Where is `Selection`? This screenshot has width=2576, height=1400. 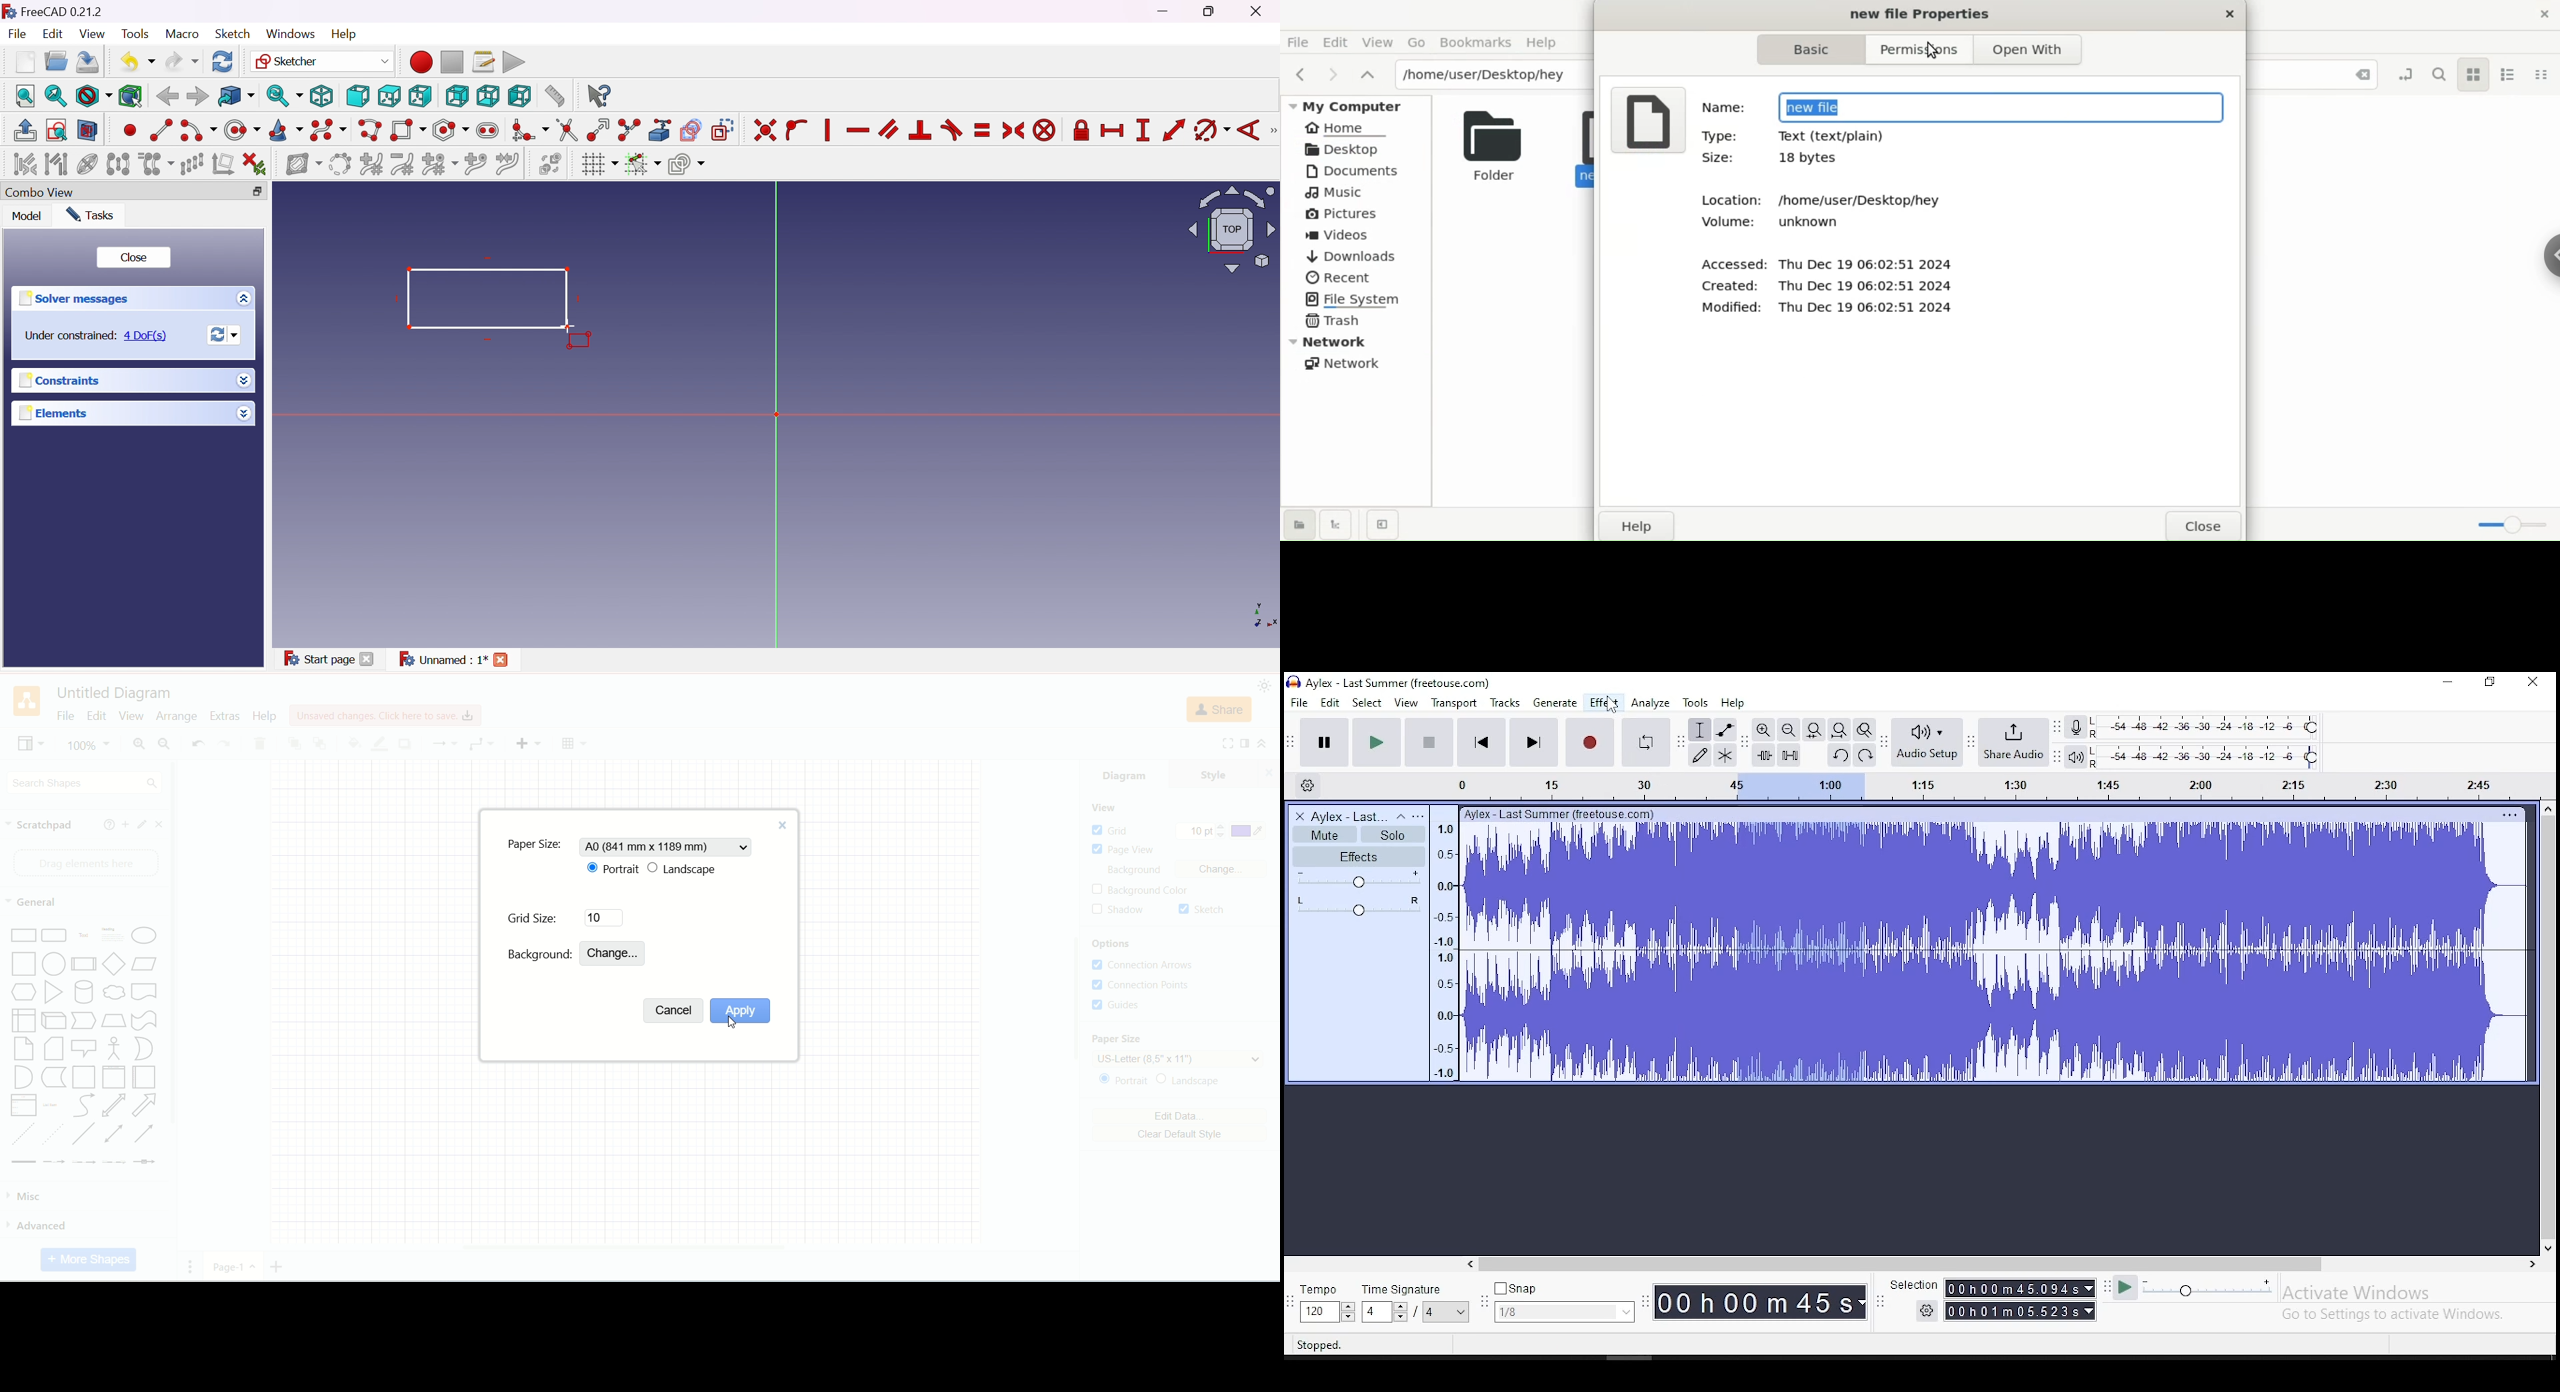 Selection is located at coordinates (1907, 1283).